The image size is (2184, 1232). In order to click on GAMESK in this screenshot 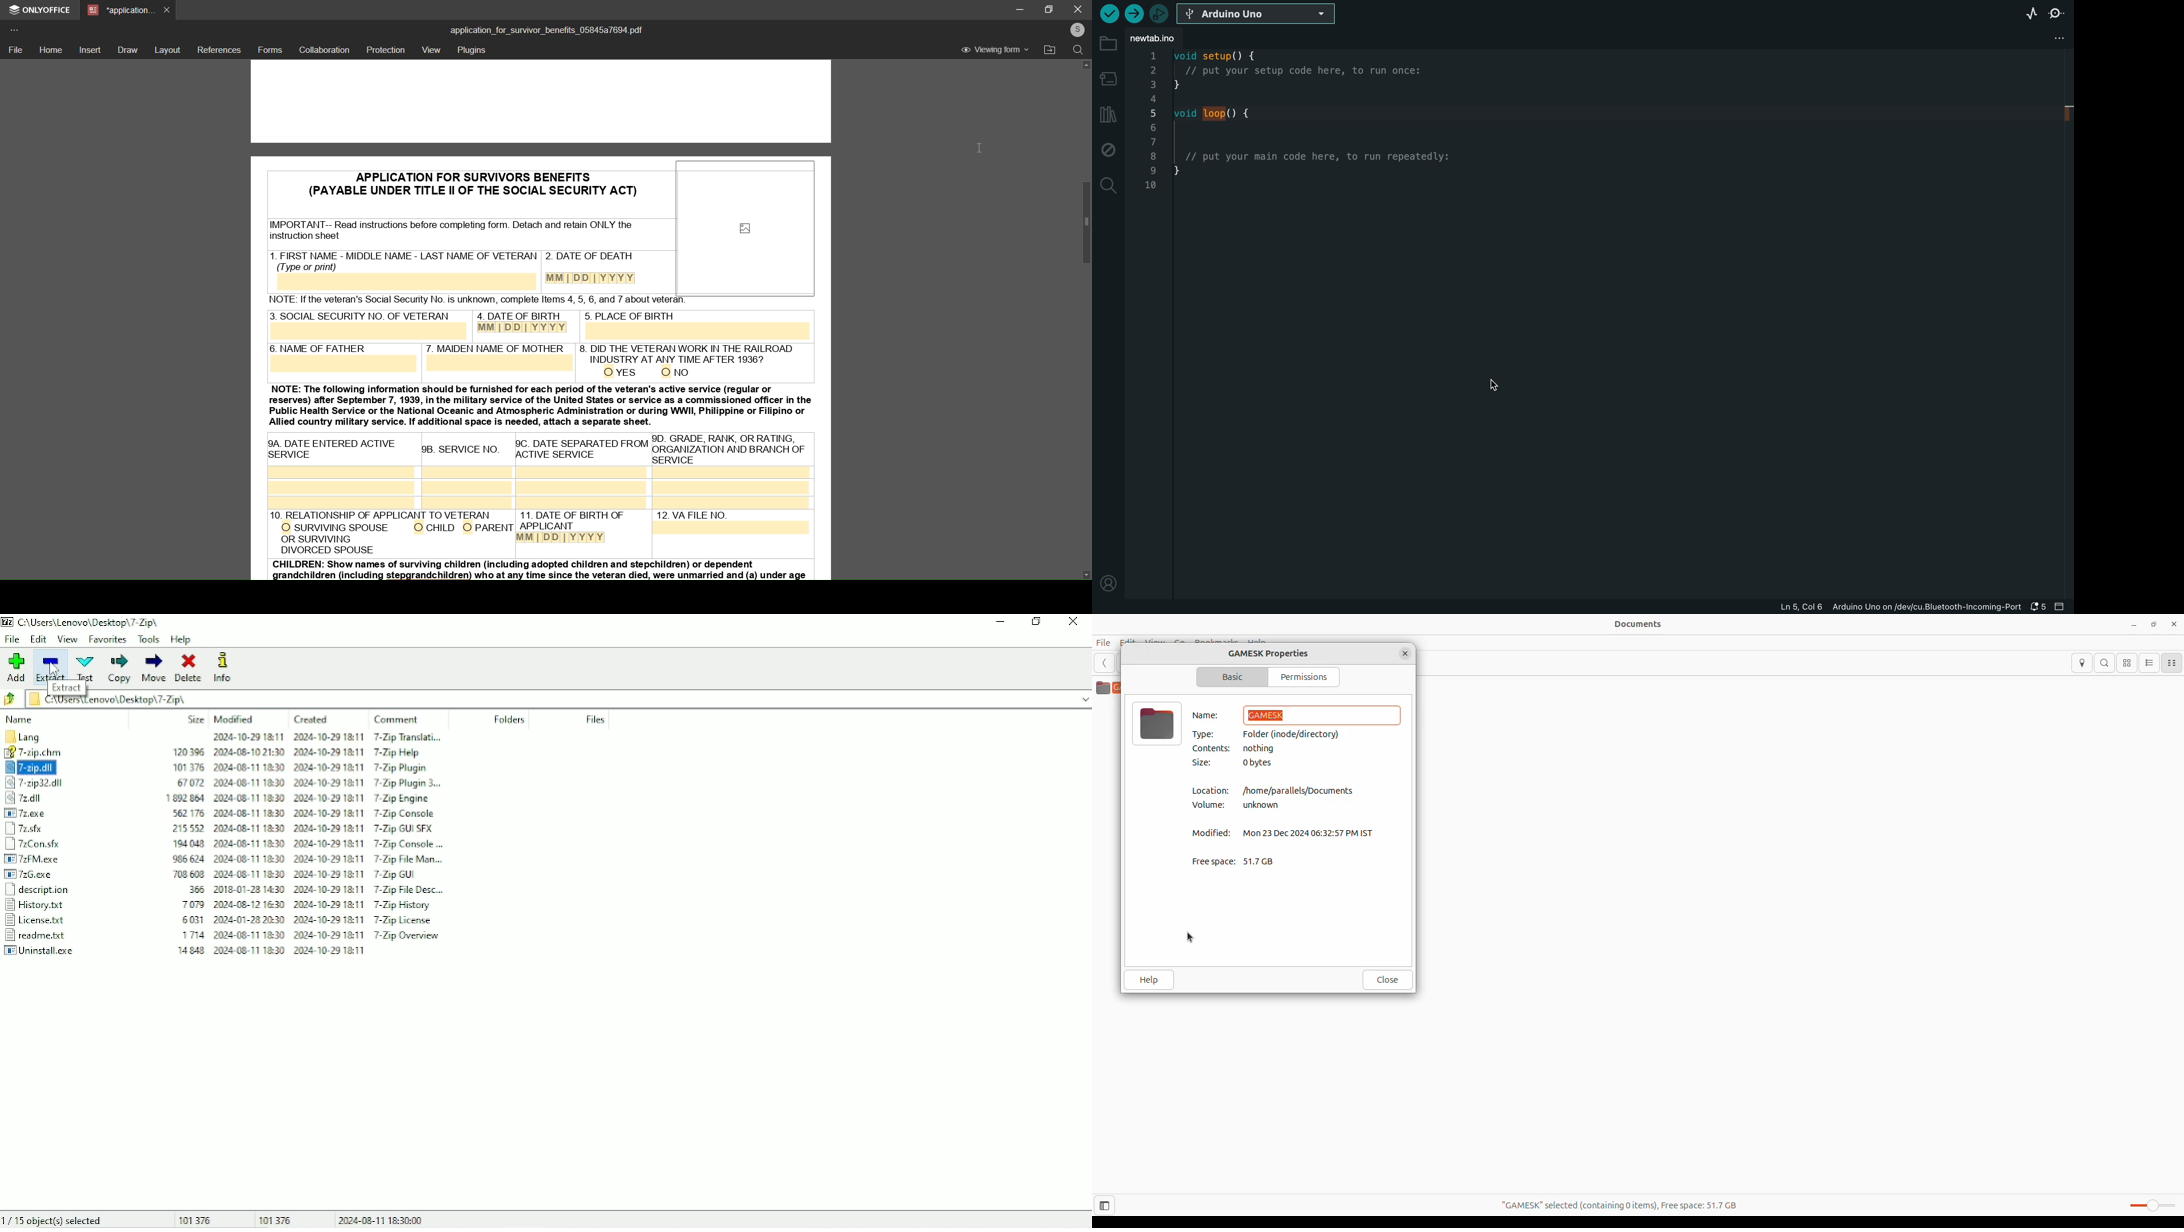, I will do `click(1322, 715)`.